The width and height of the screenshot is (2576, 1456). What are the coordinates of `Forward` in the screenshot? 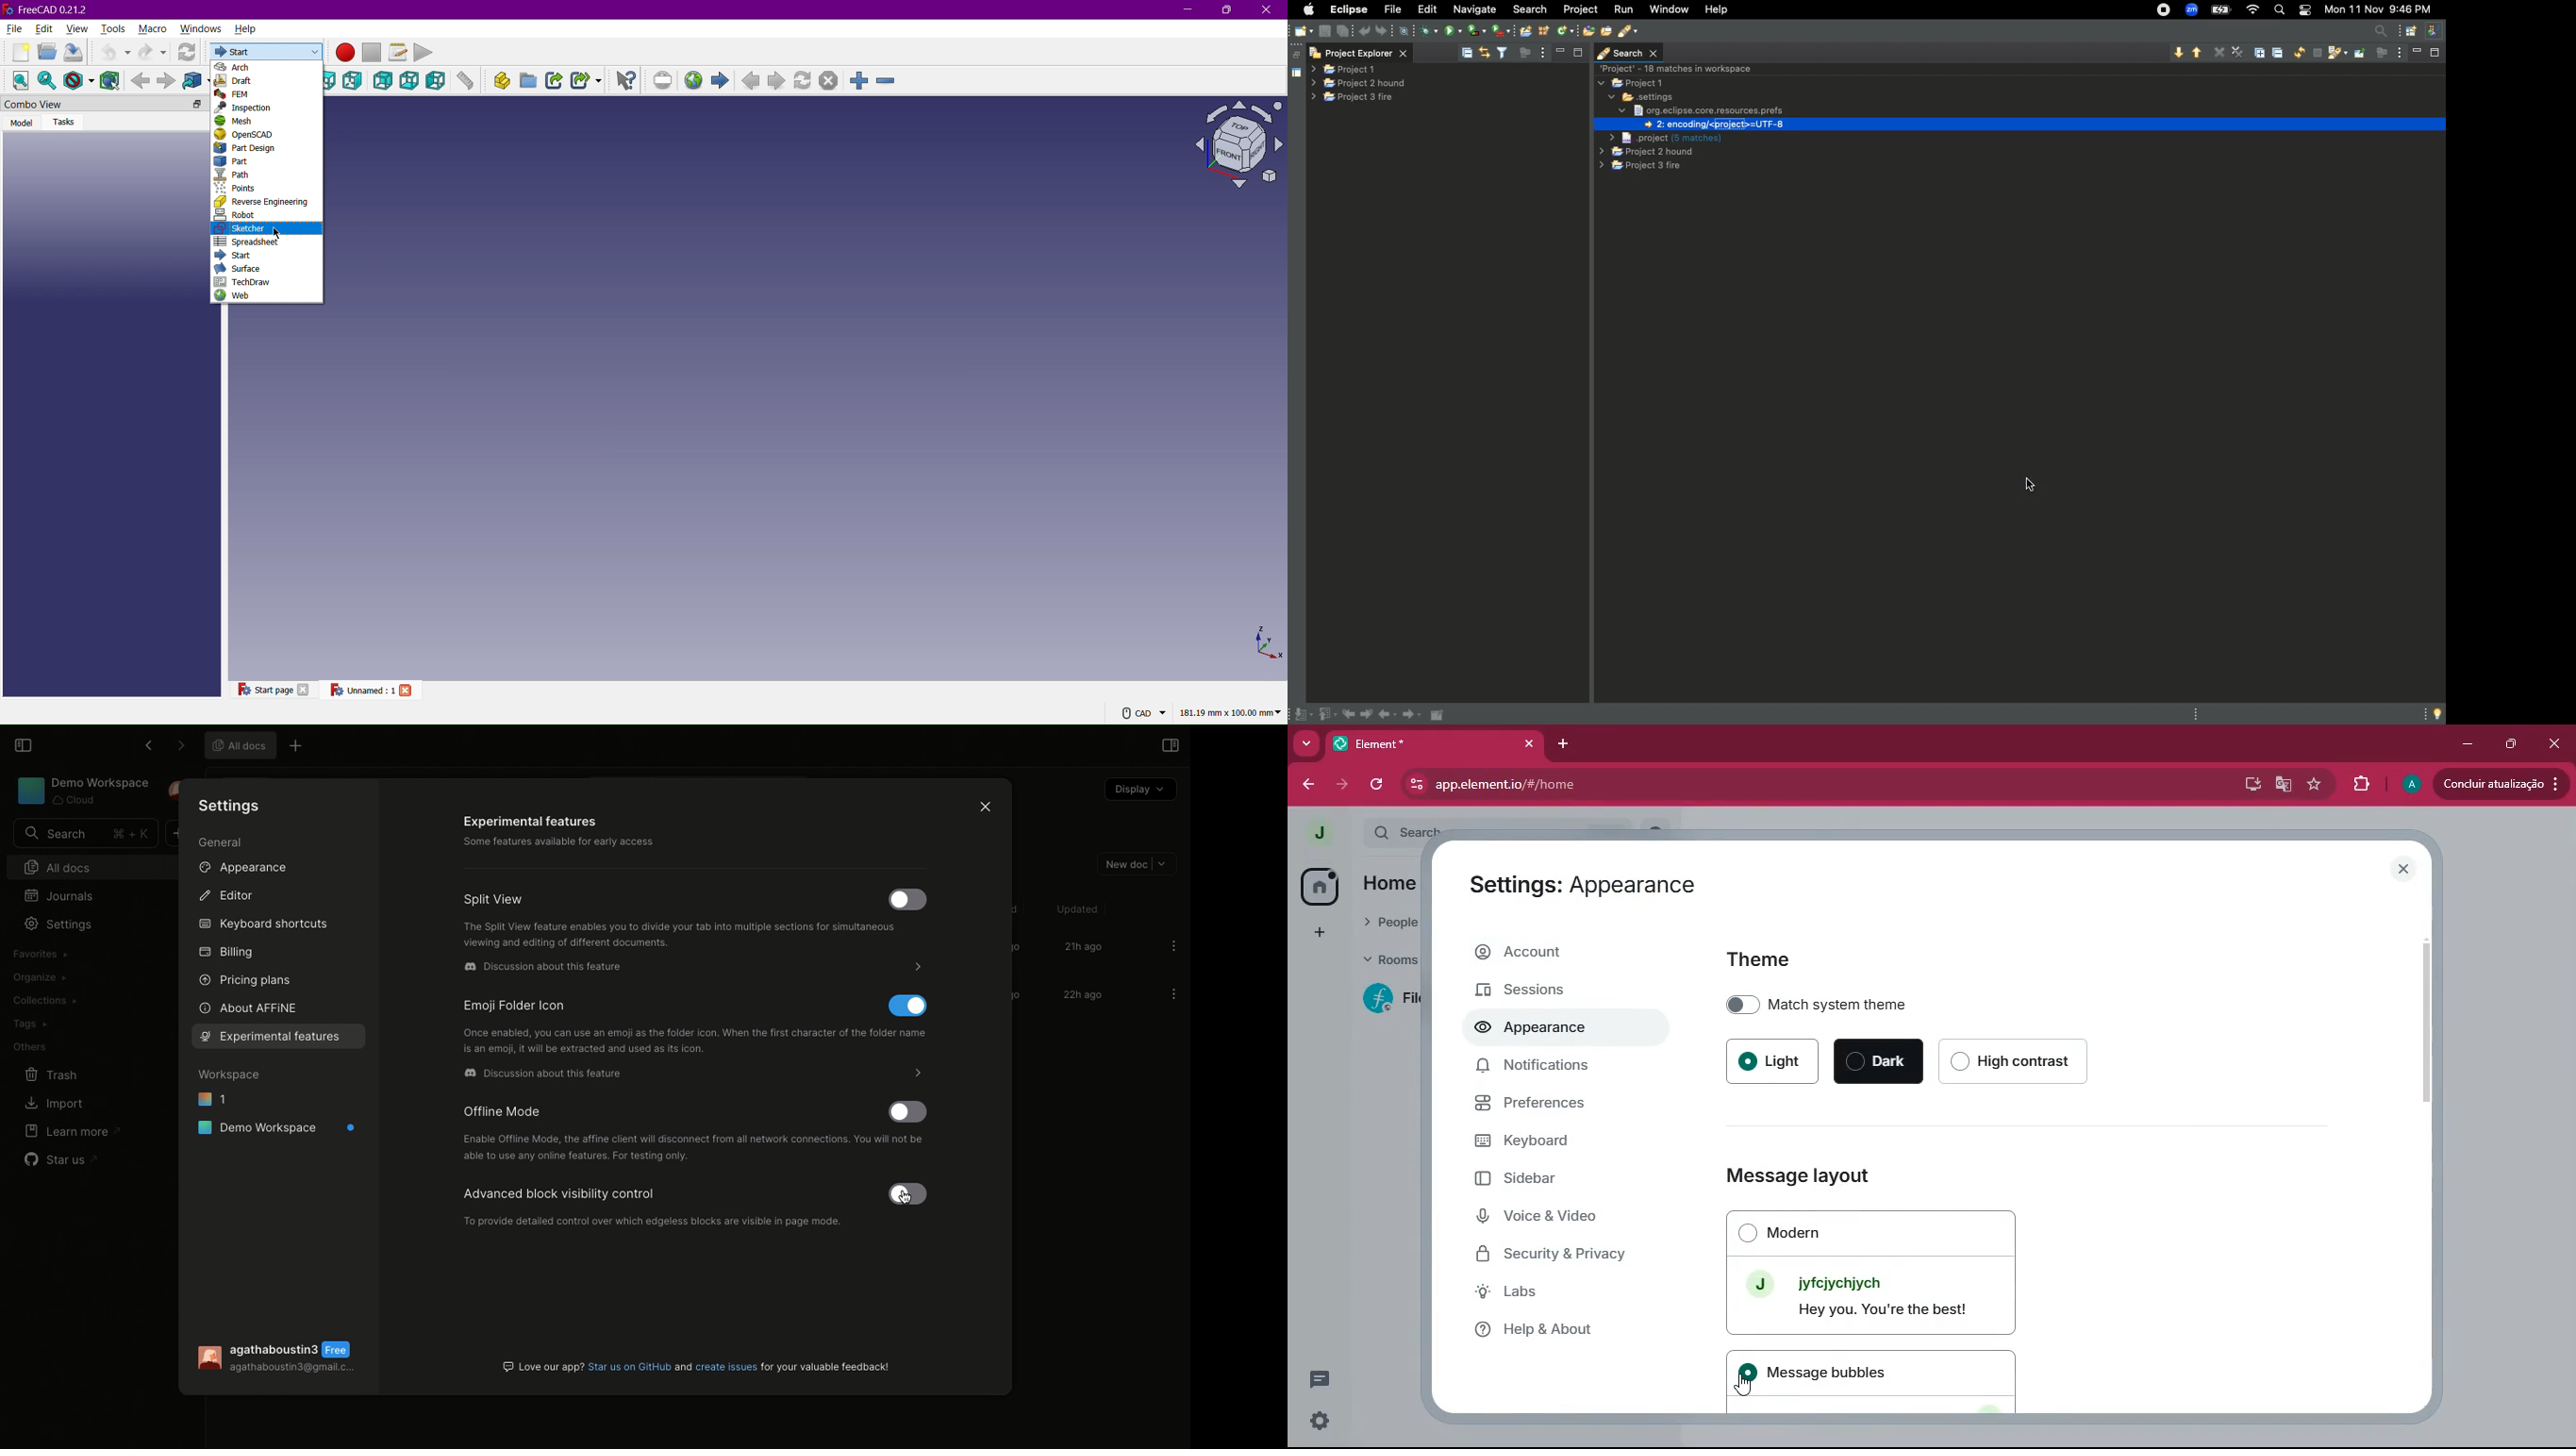 It's located at (167, 79).